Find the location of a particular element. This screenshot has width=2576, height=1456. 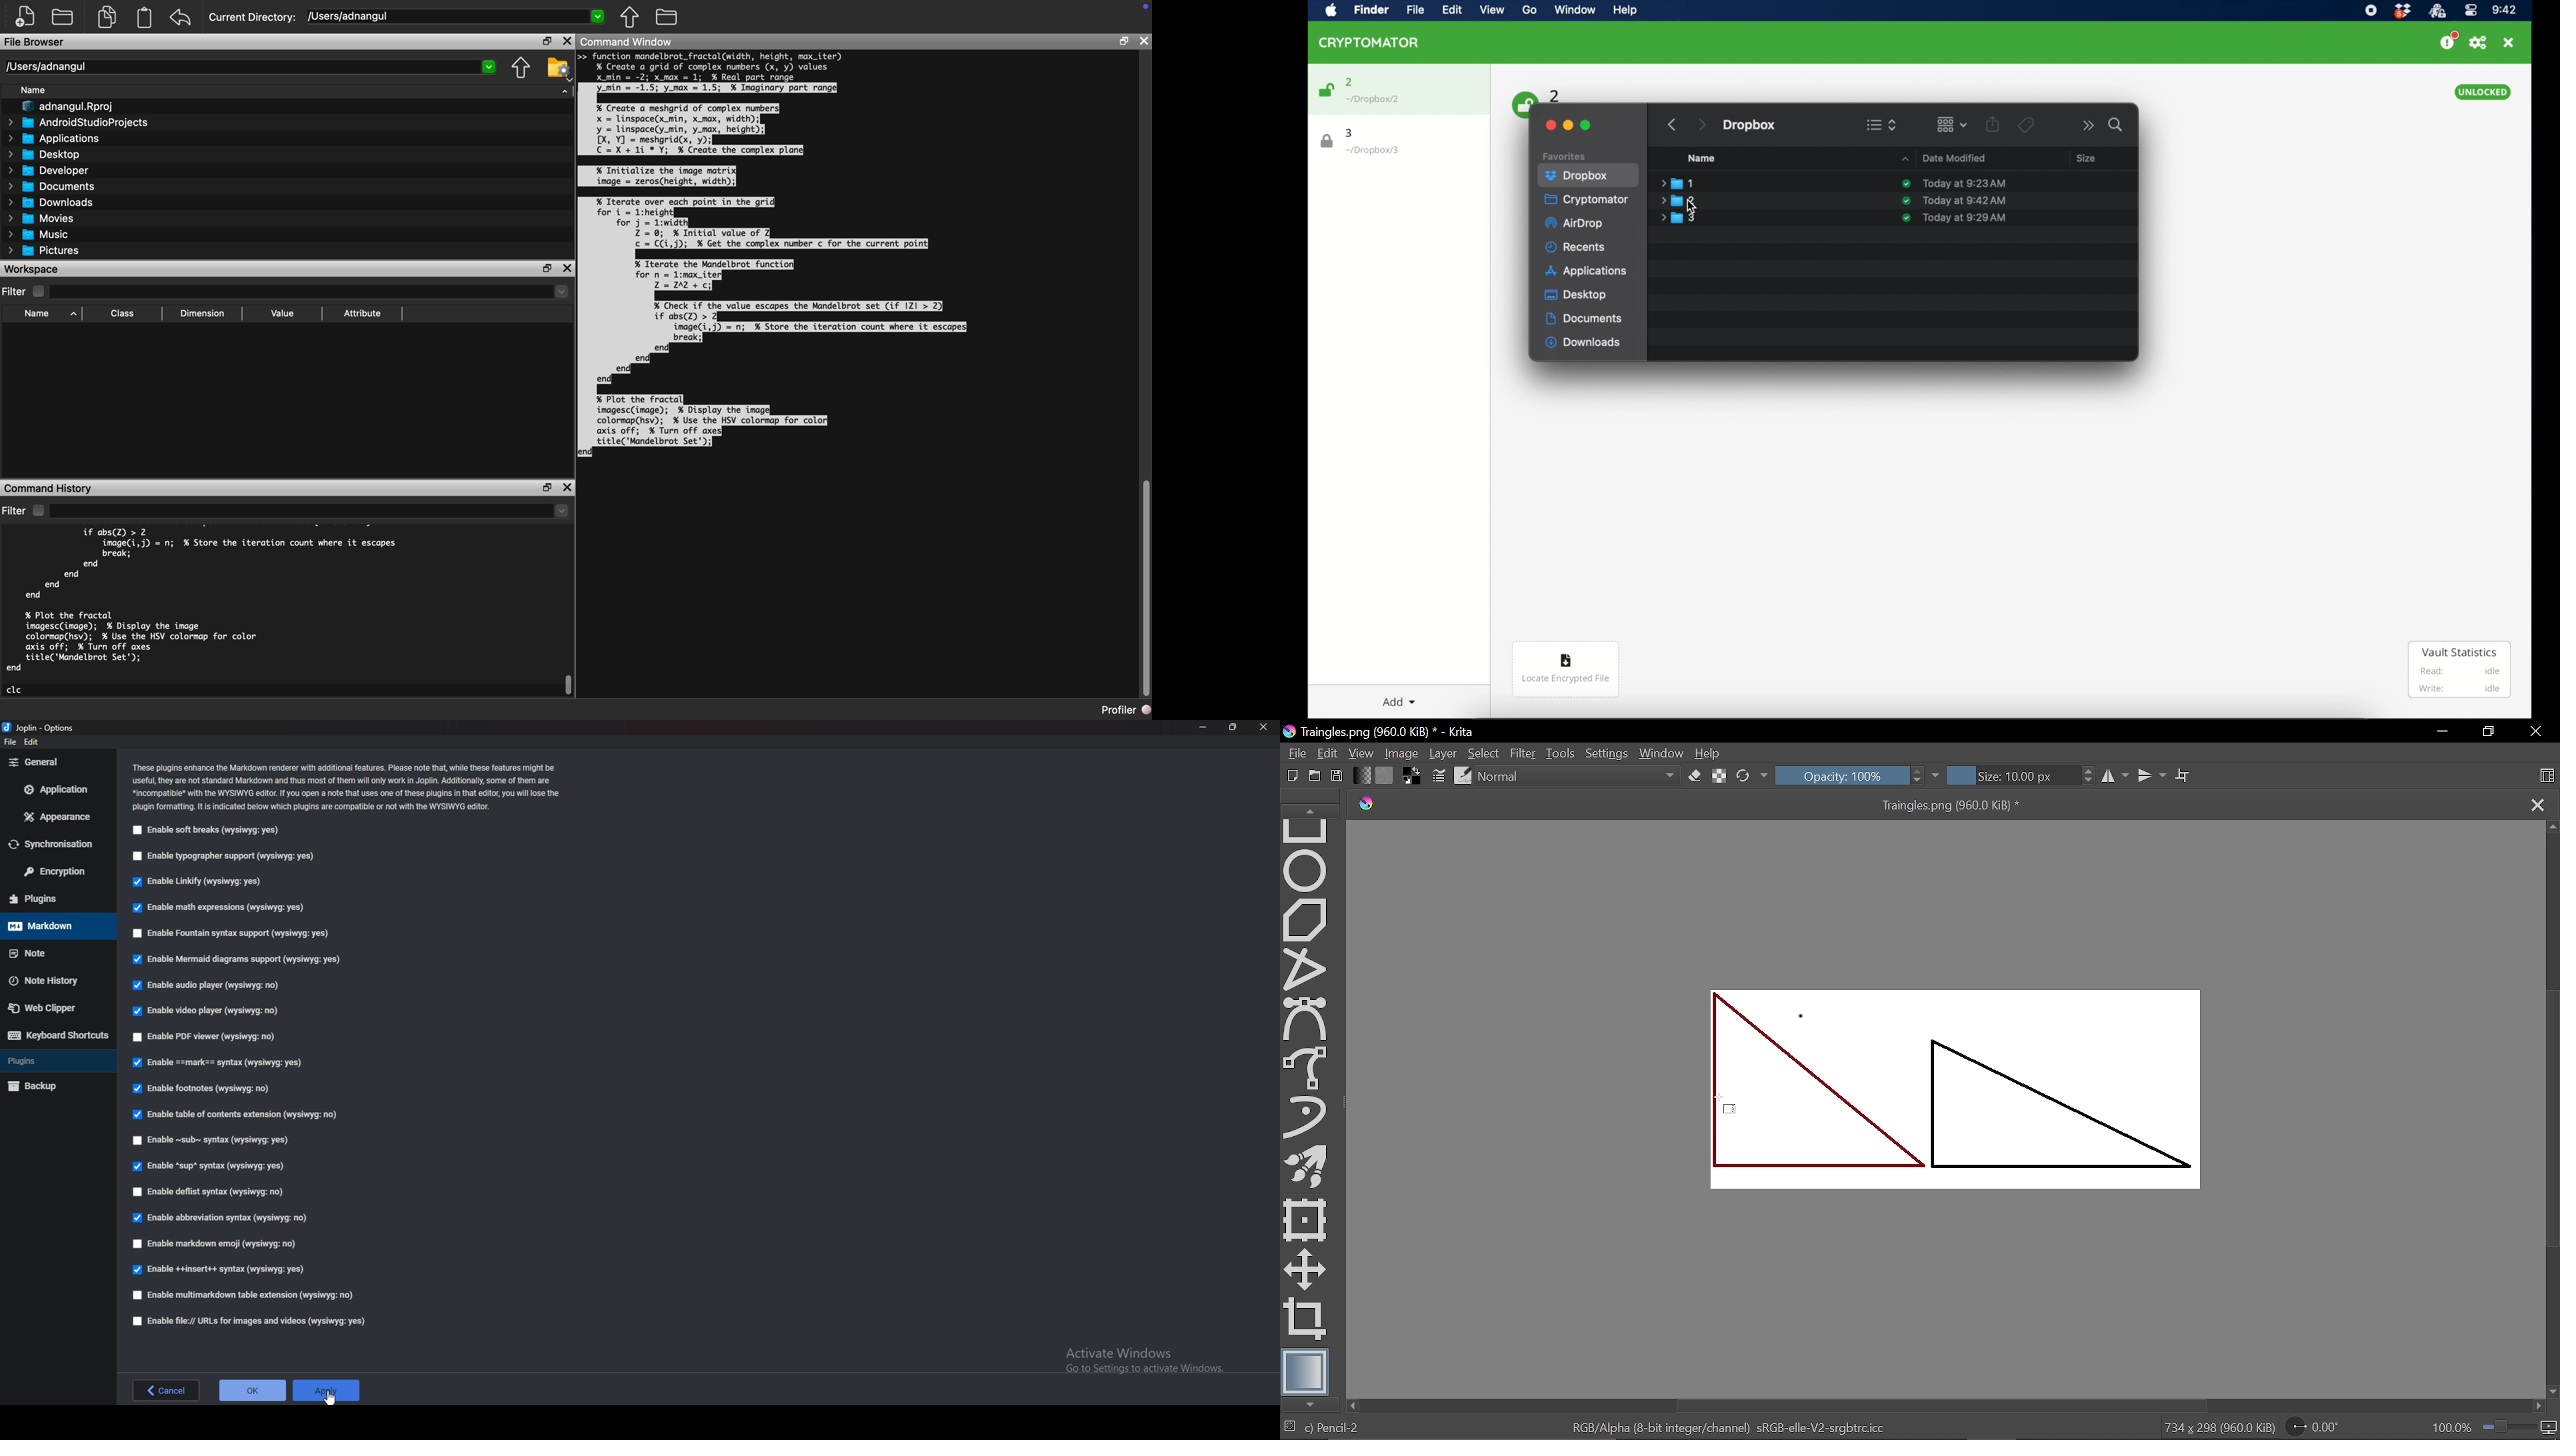

Enable Linkify is located at coordinates (204, 881).